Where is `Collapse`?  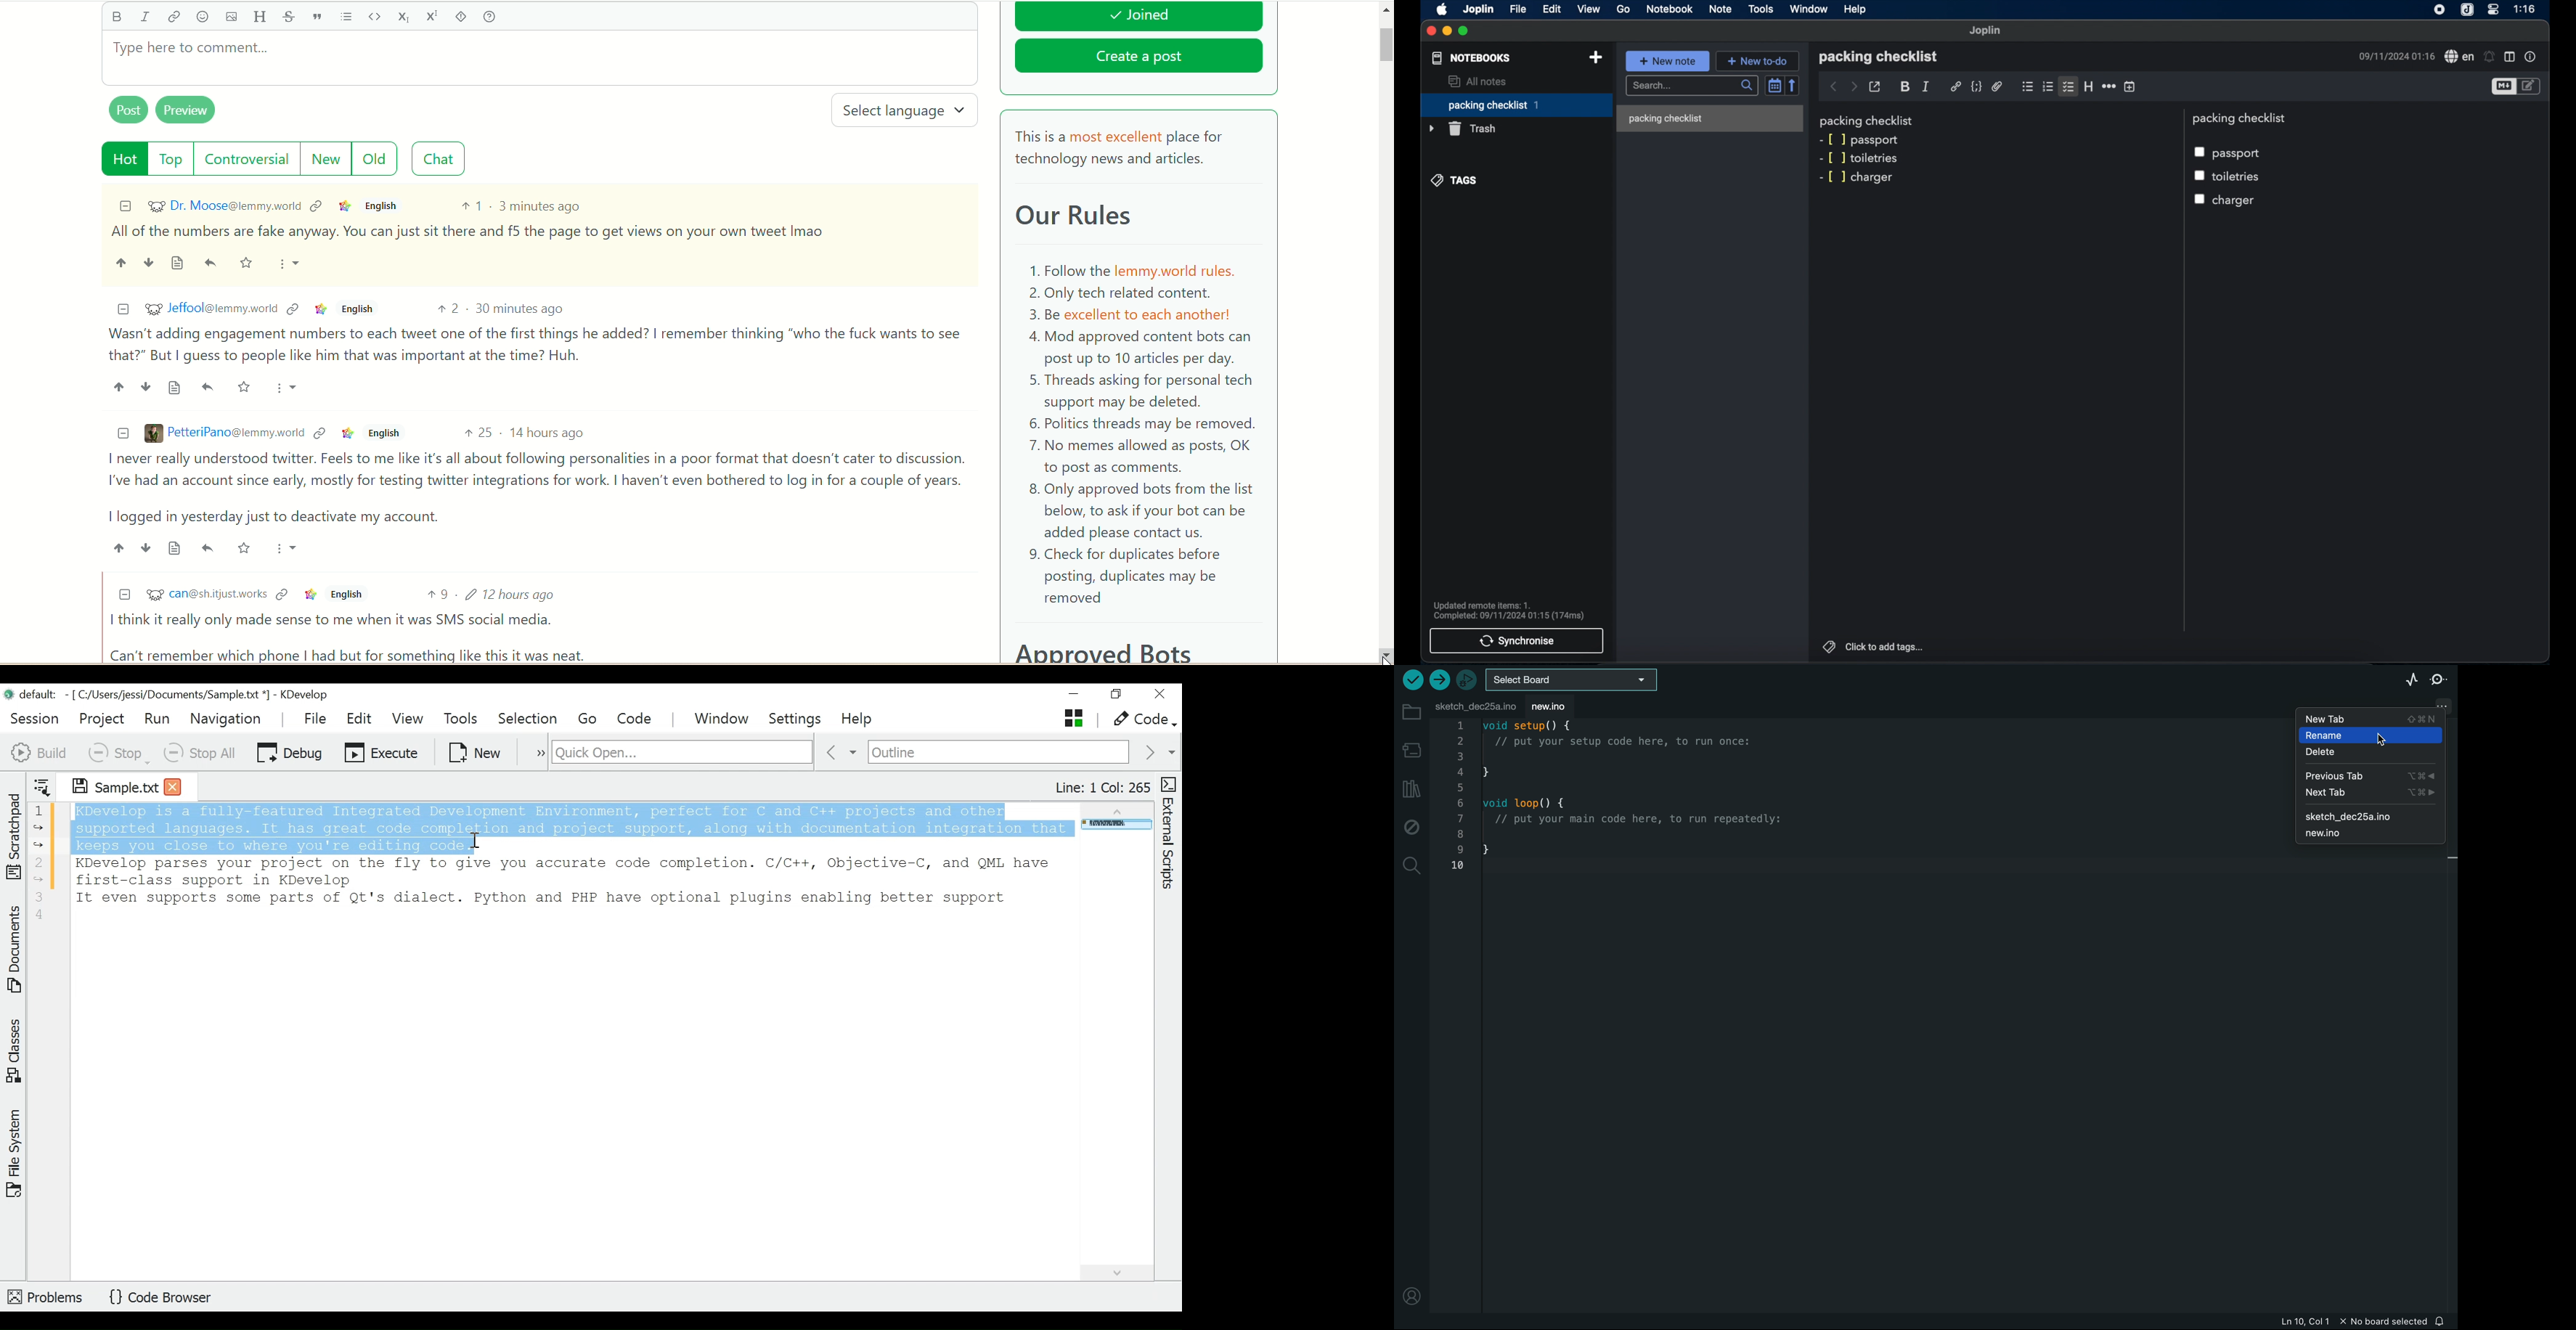
Collapse is located at coordinates (124, 593).